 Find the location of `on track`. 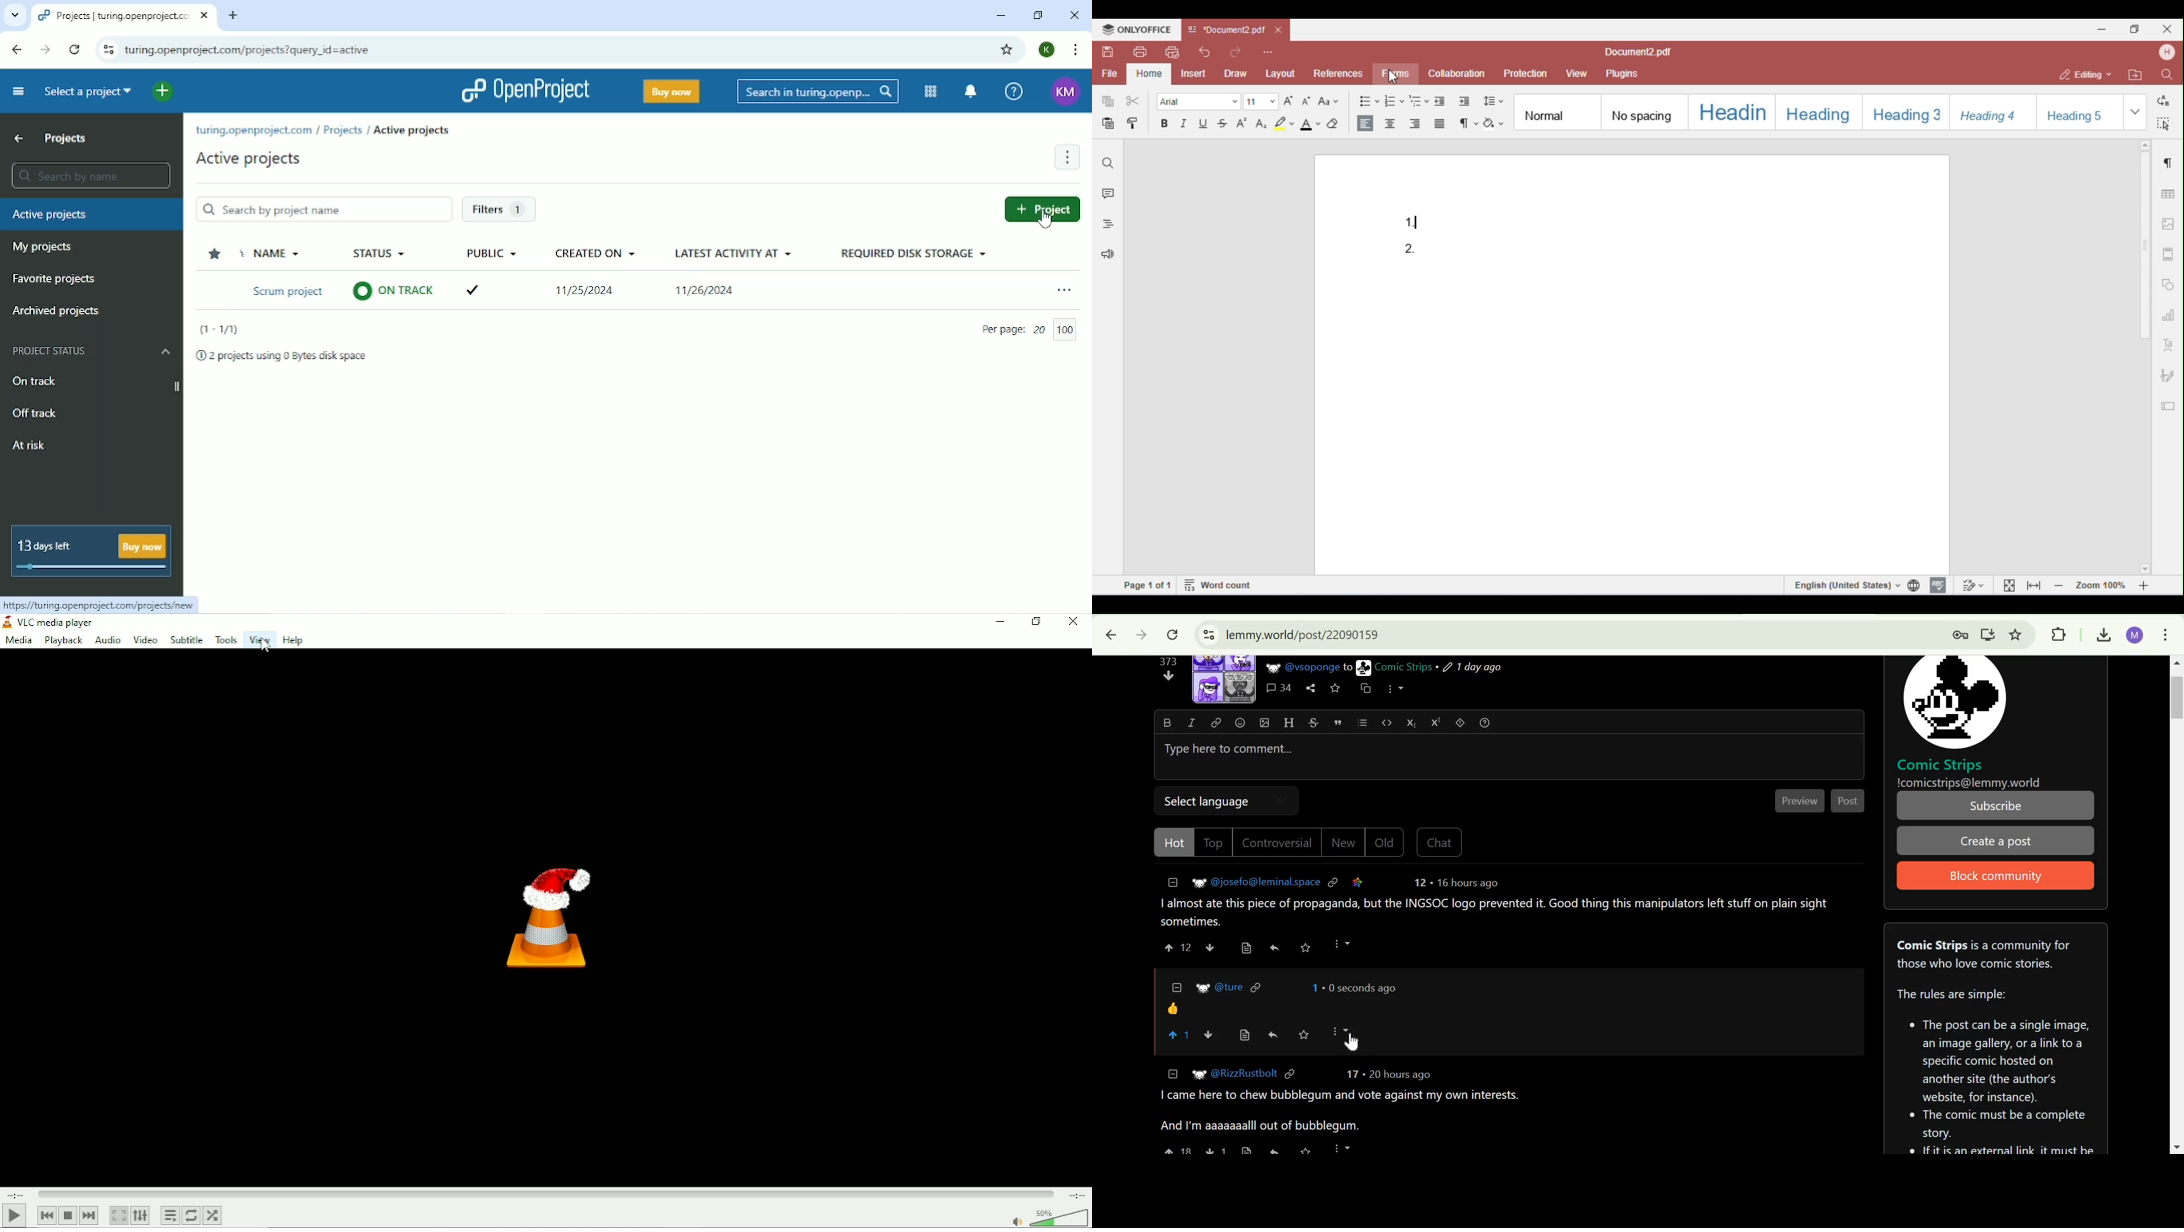

on track is located at coordinates (395, 294).